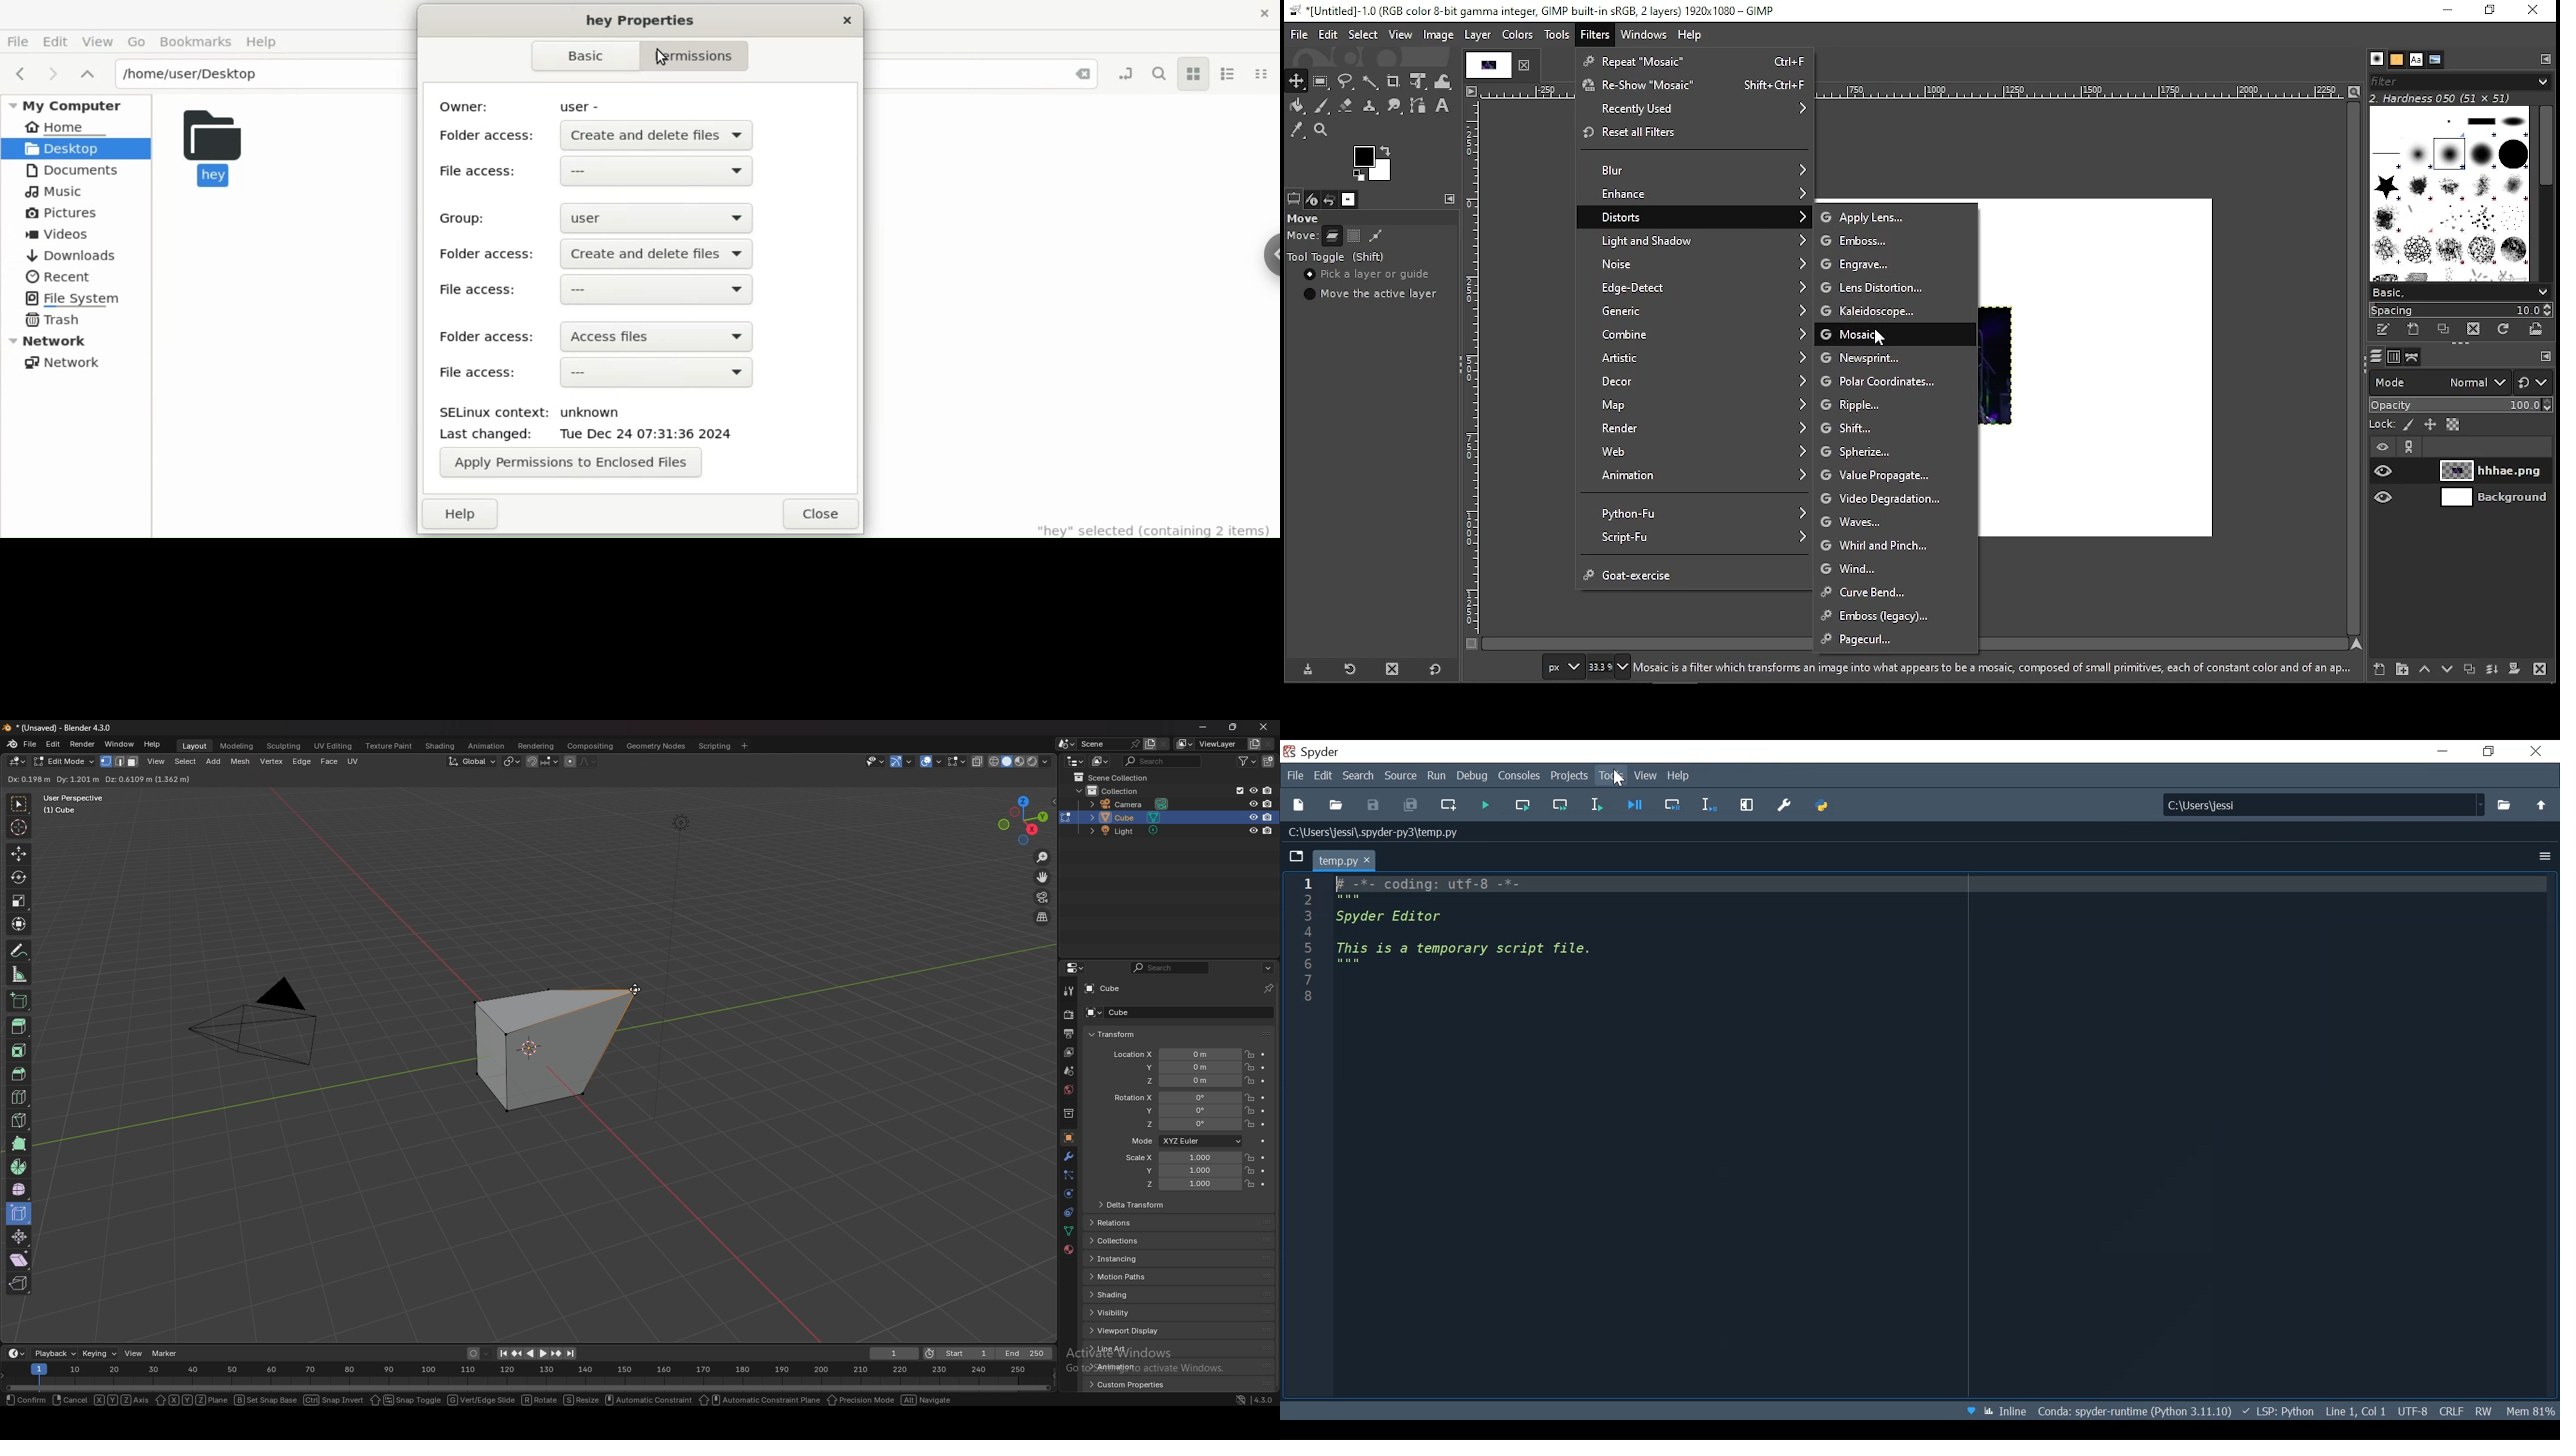 This screenshot has height=1456, width=2576. Describe the element at coordinates (1690, 36) in the screenshot. I see `help` at that location.